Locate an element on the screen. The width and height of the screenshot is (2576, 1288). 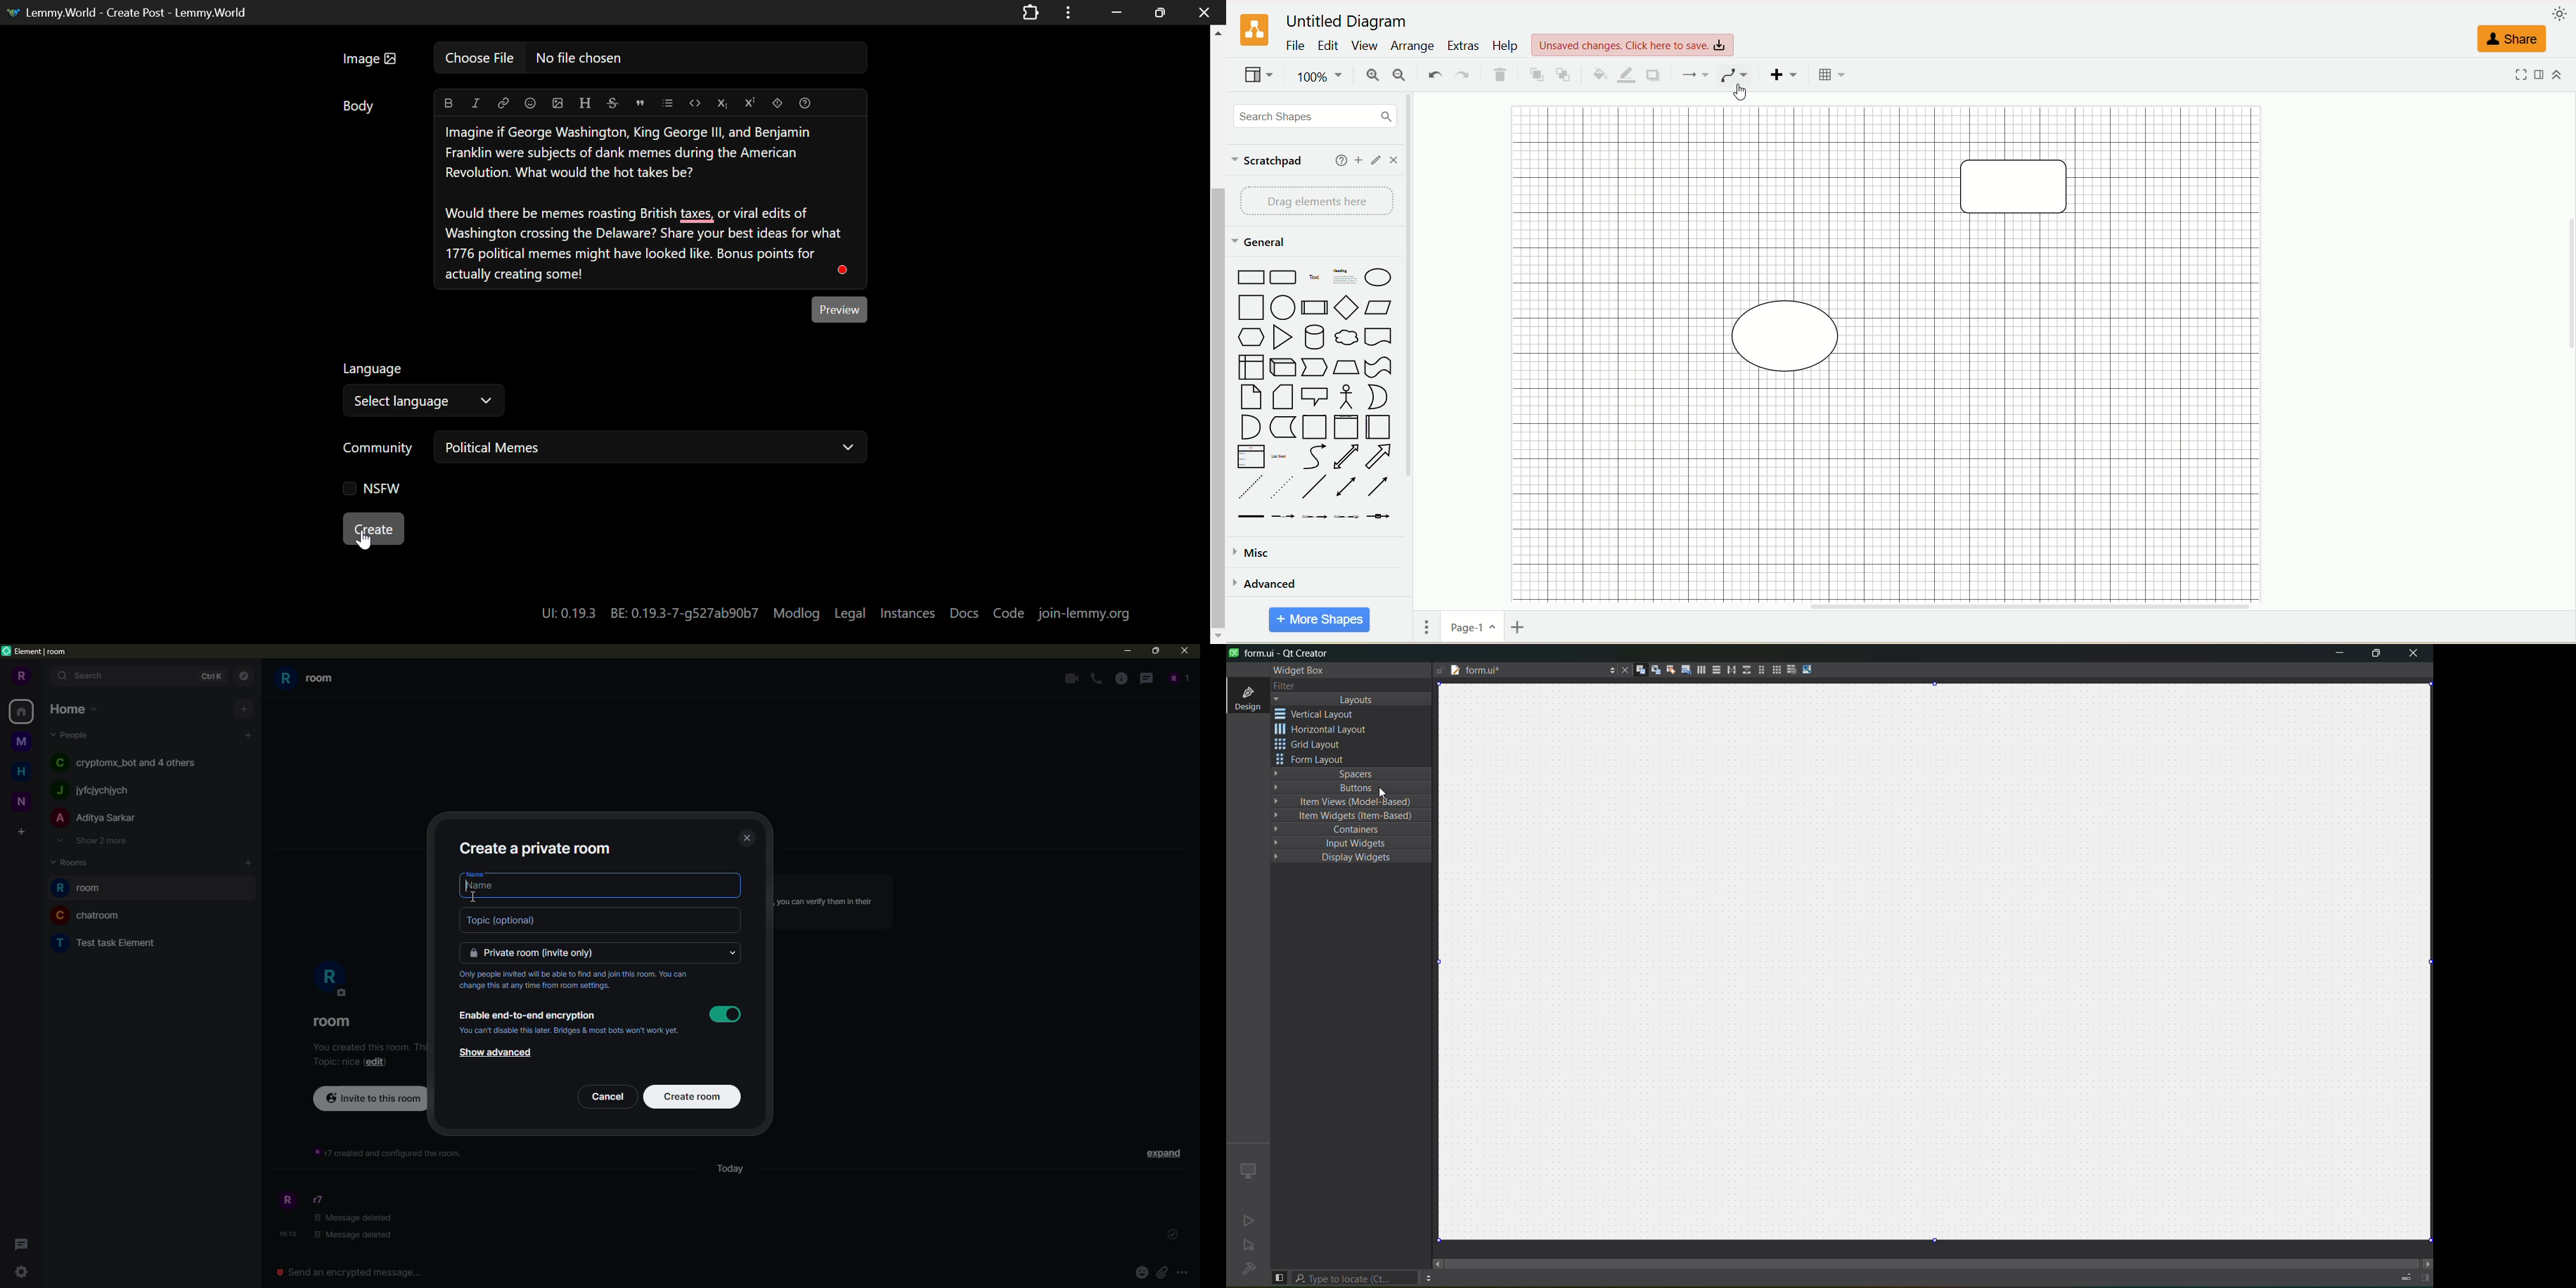
advanced is located at coordinates (1267, 583).